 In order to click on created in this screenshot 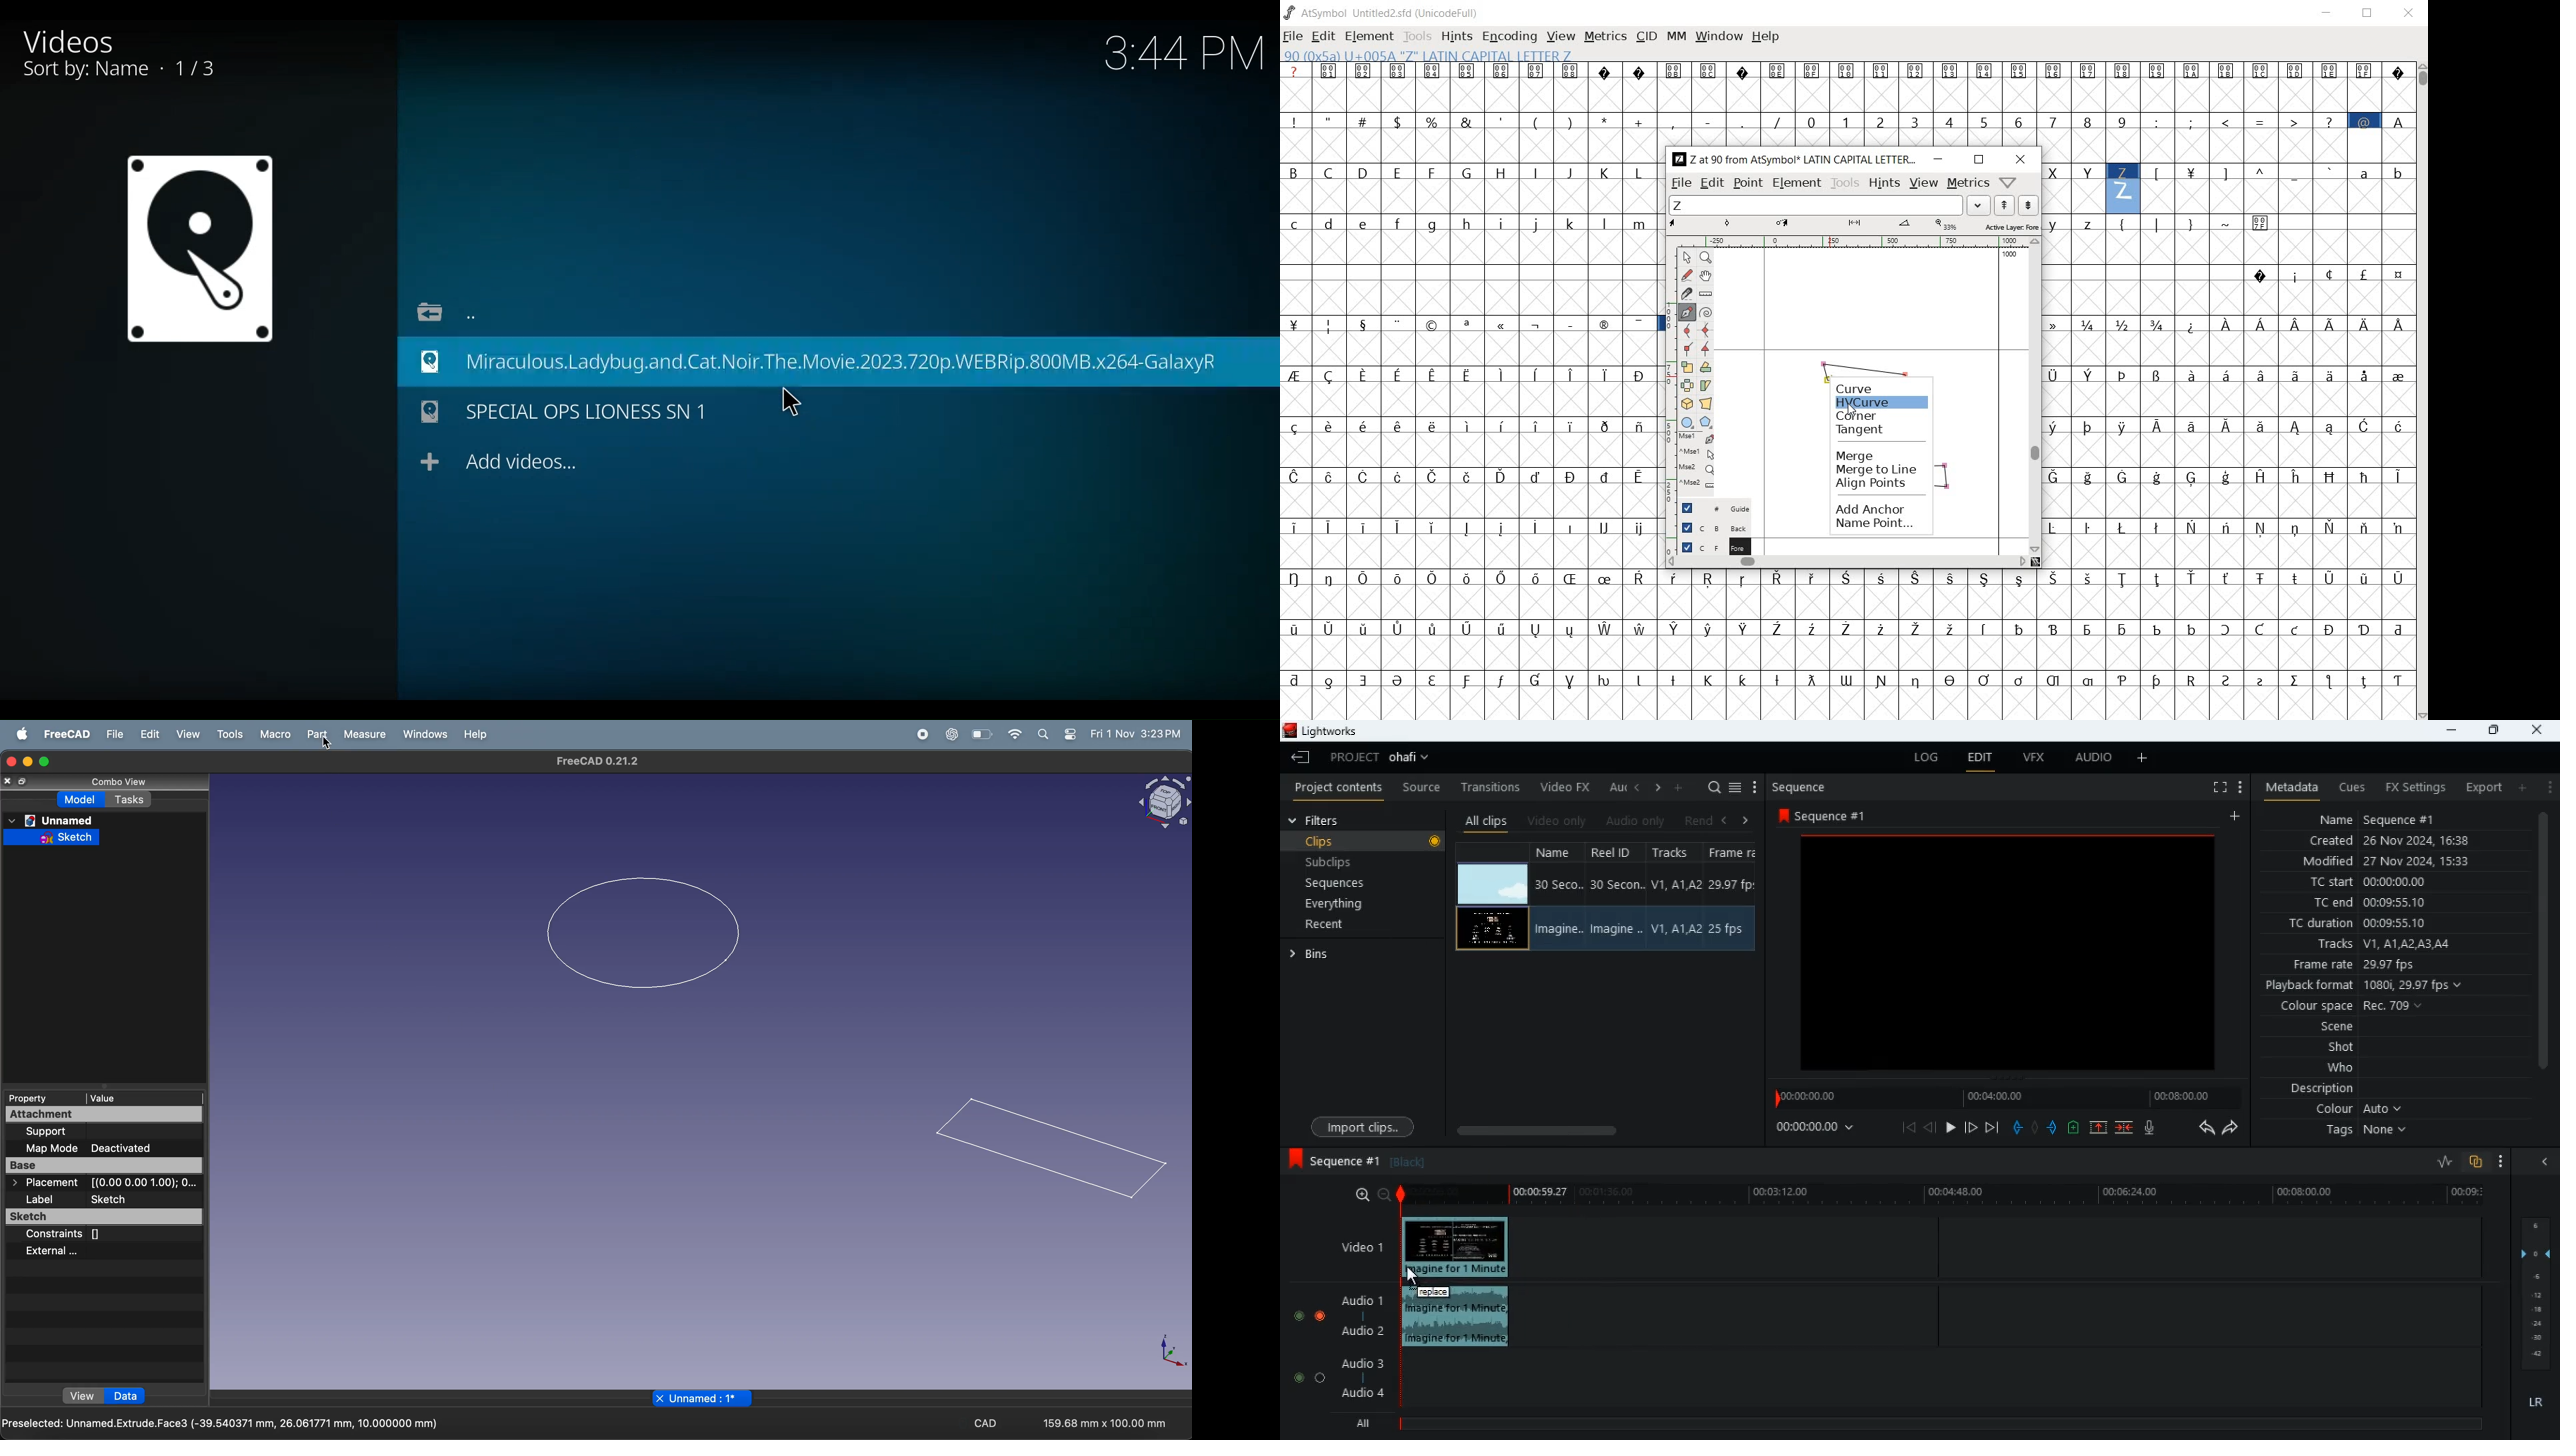, I will do `click(2399, 842)`.